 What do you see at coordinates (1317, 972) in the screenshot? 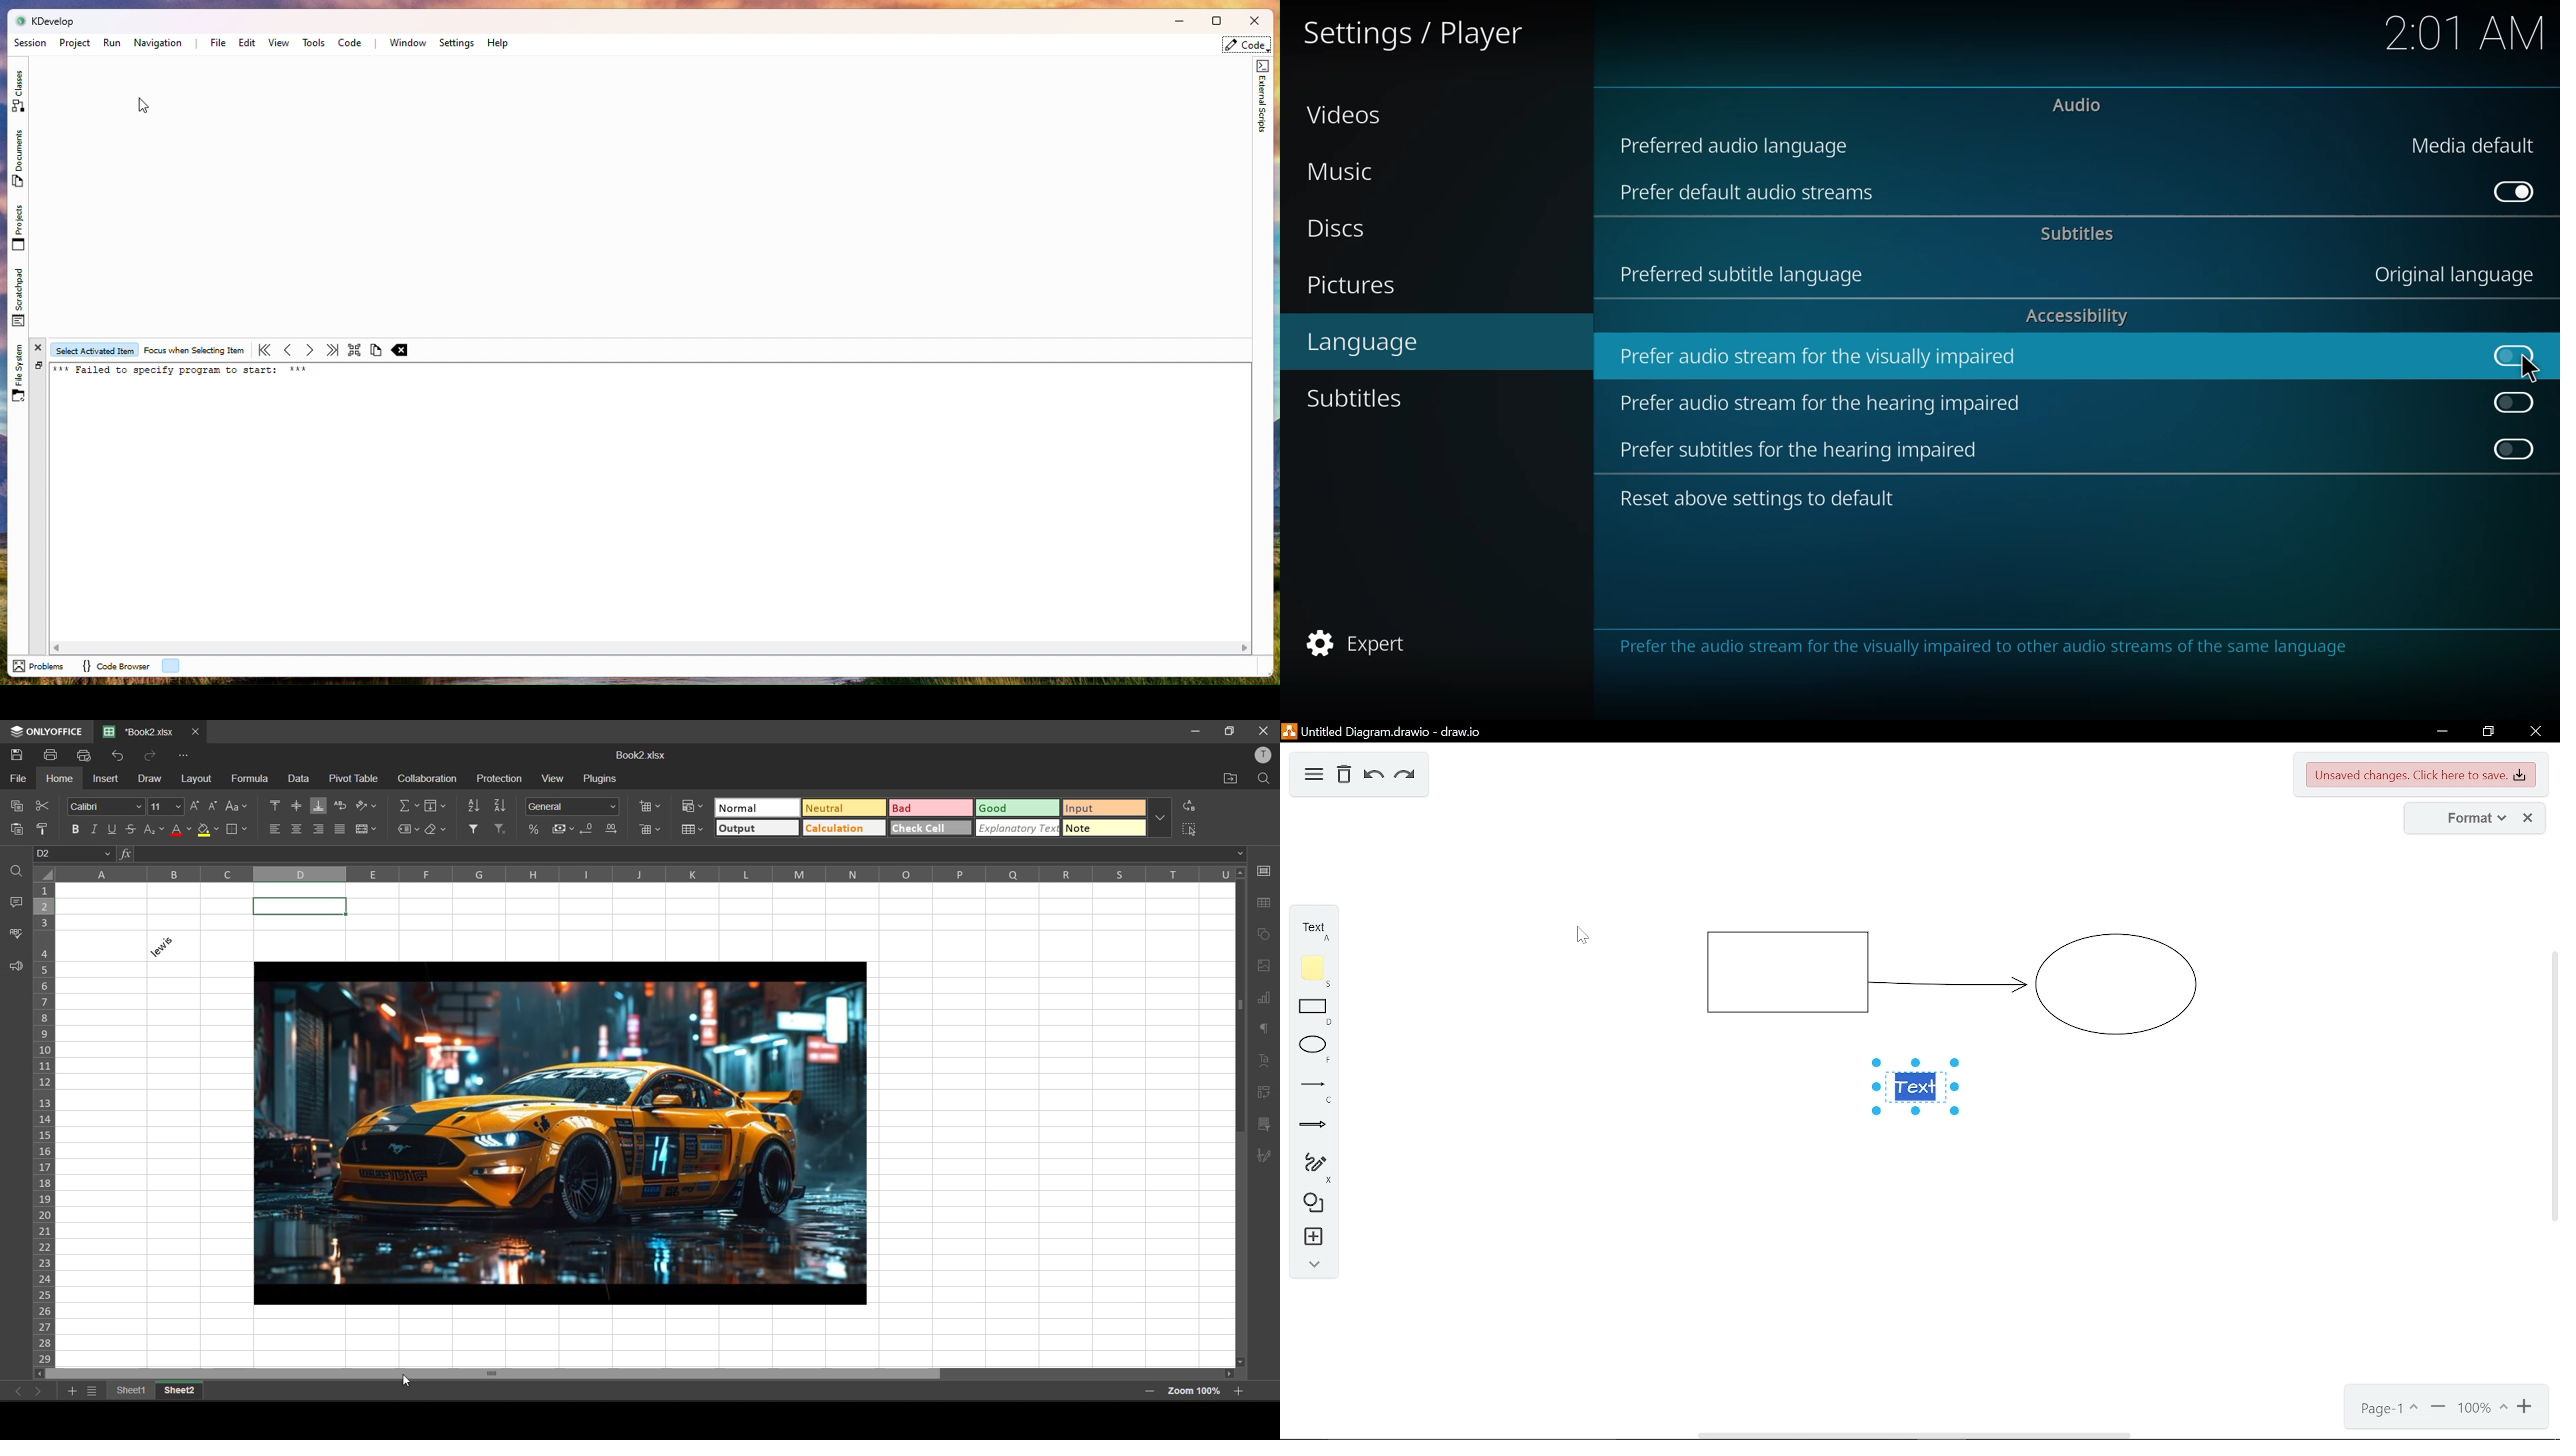
I see `note` at bounding box center [1317, 972].